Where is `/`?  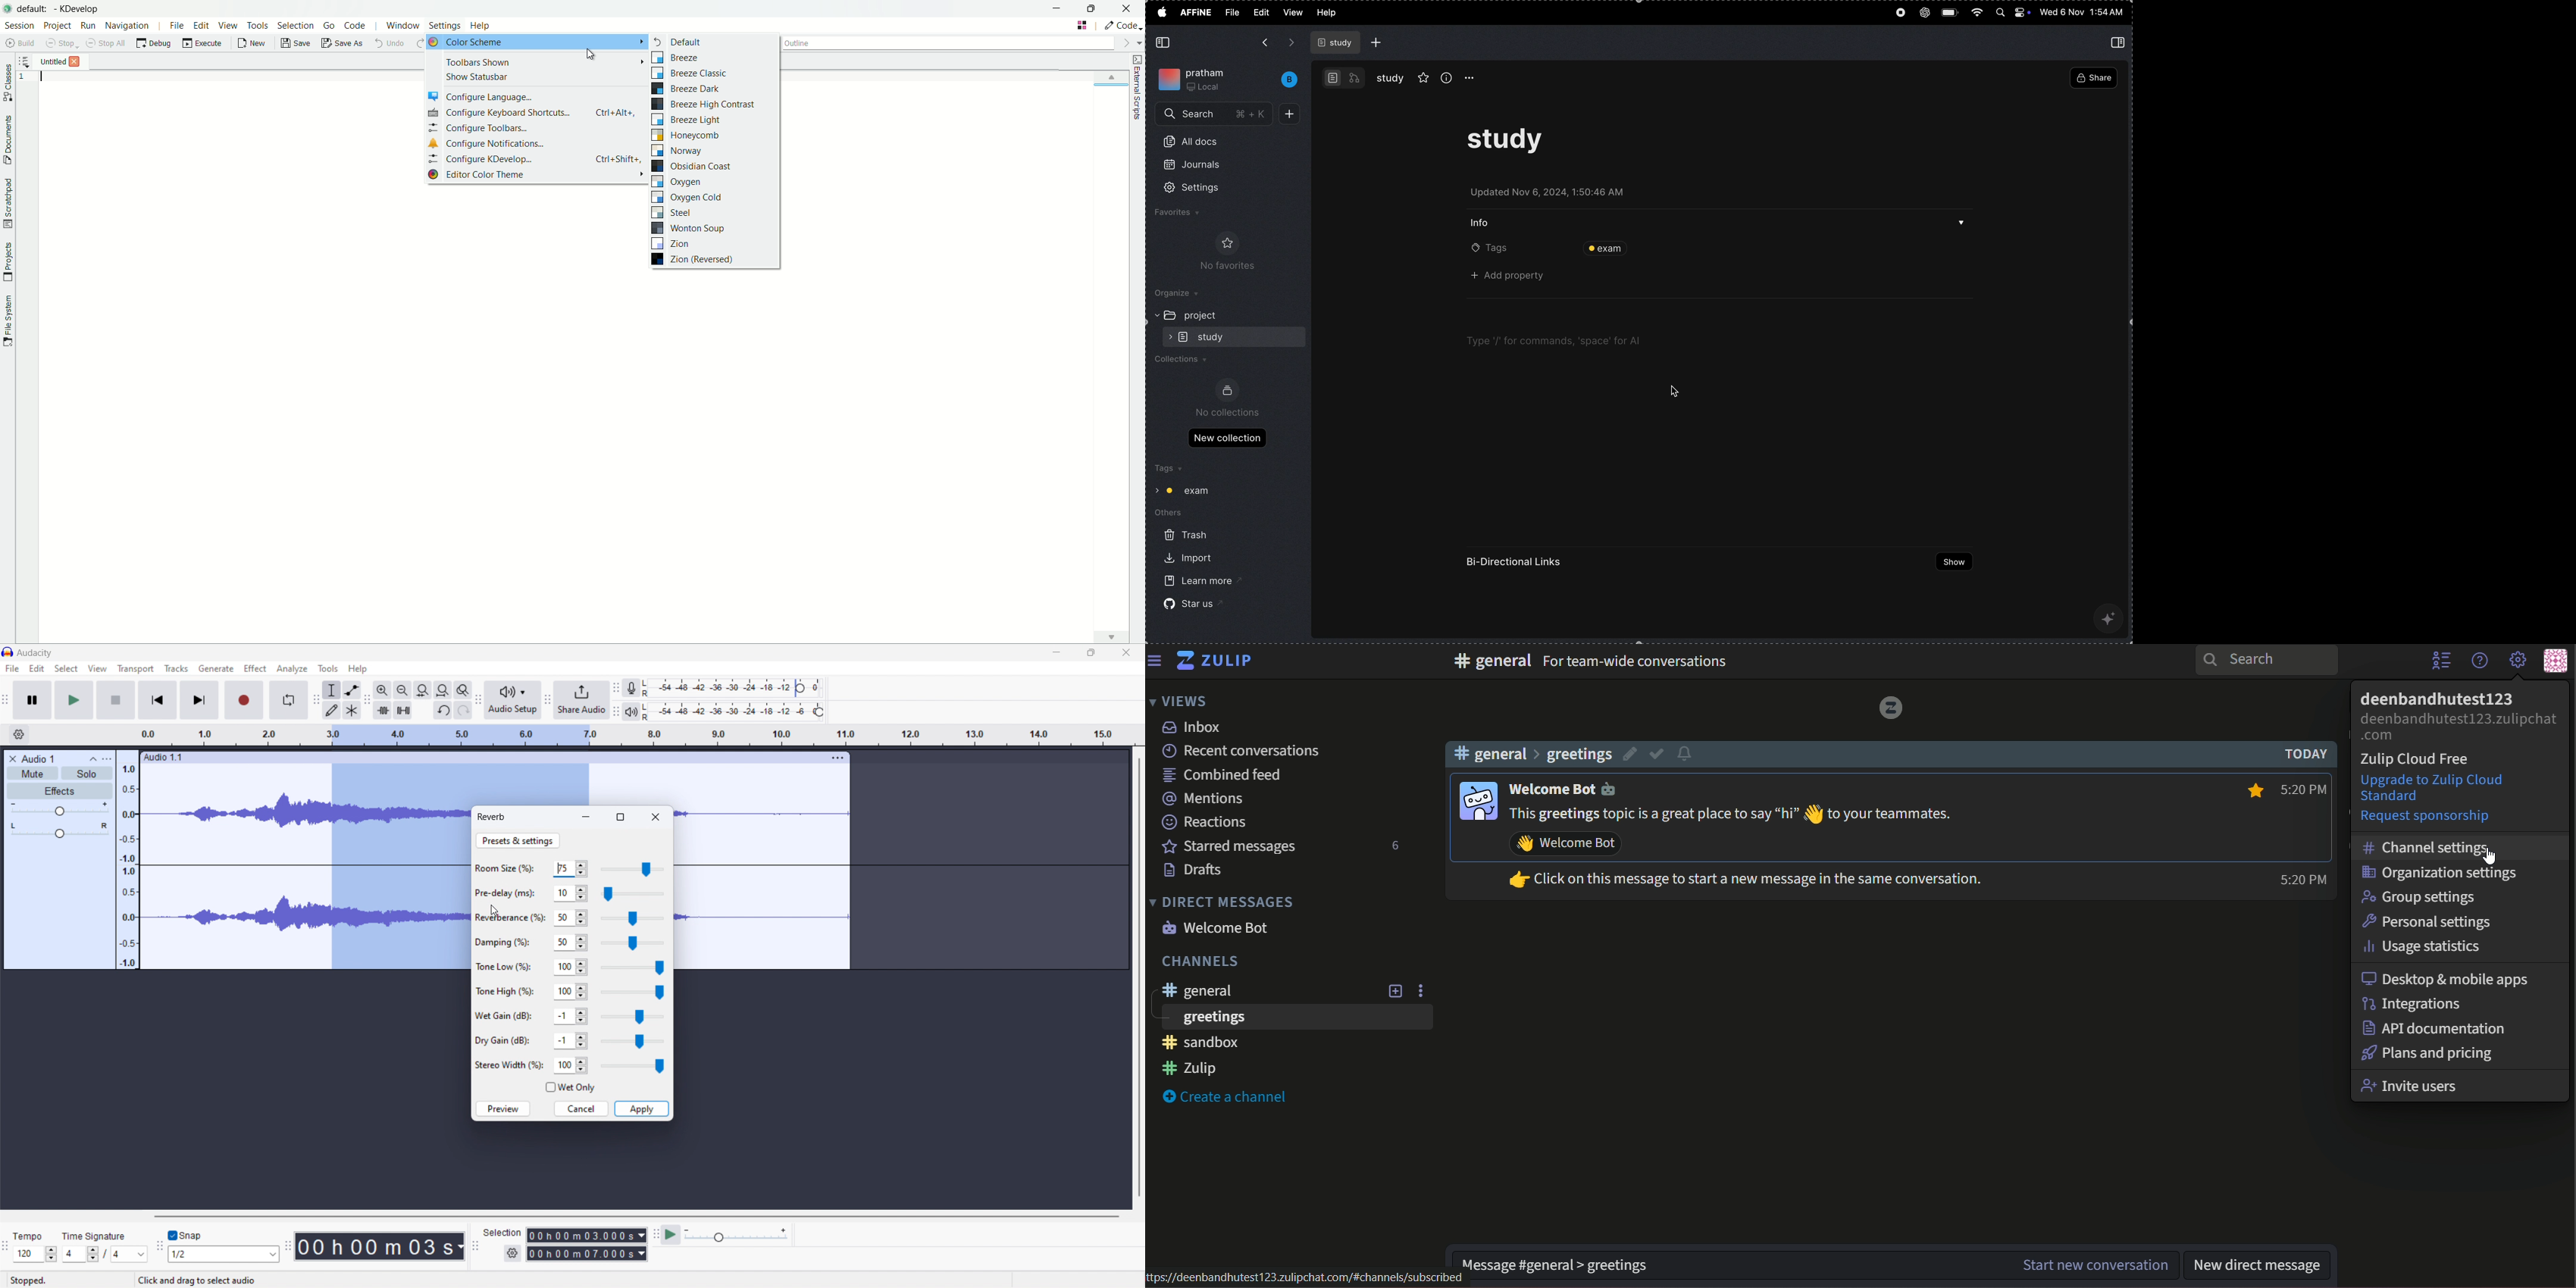
/ is located at coordinates (106, 1253).